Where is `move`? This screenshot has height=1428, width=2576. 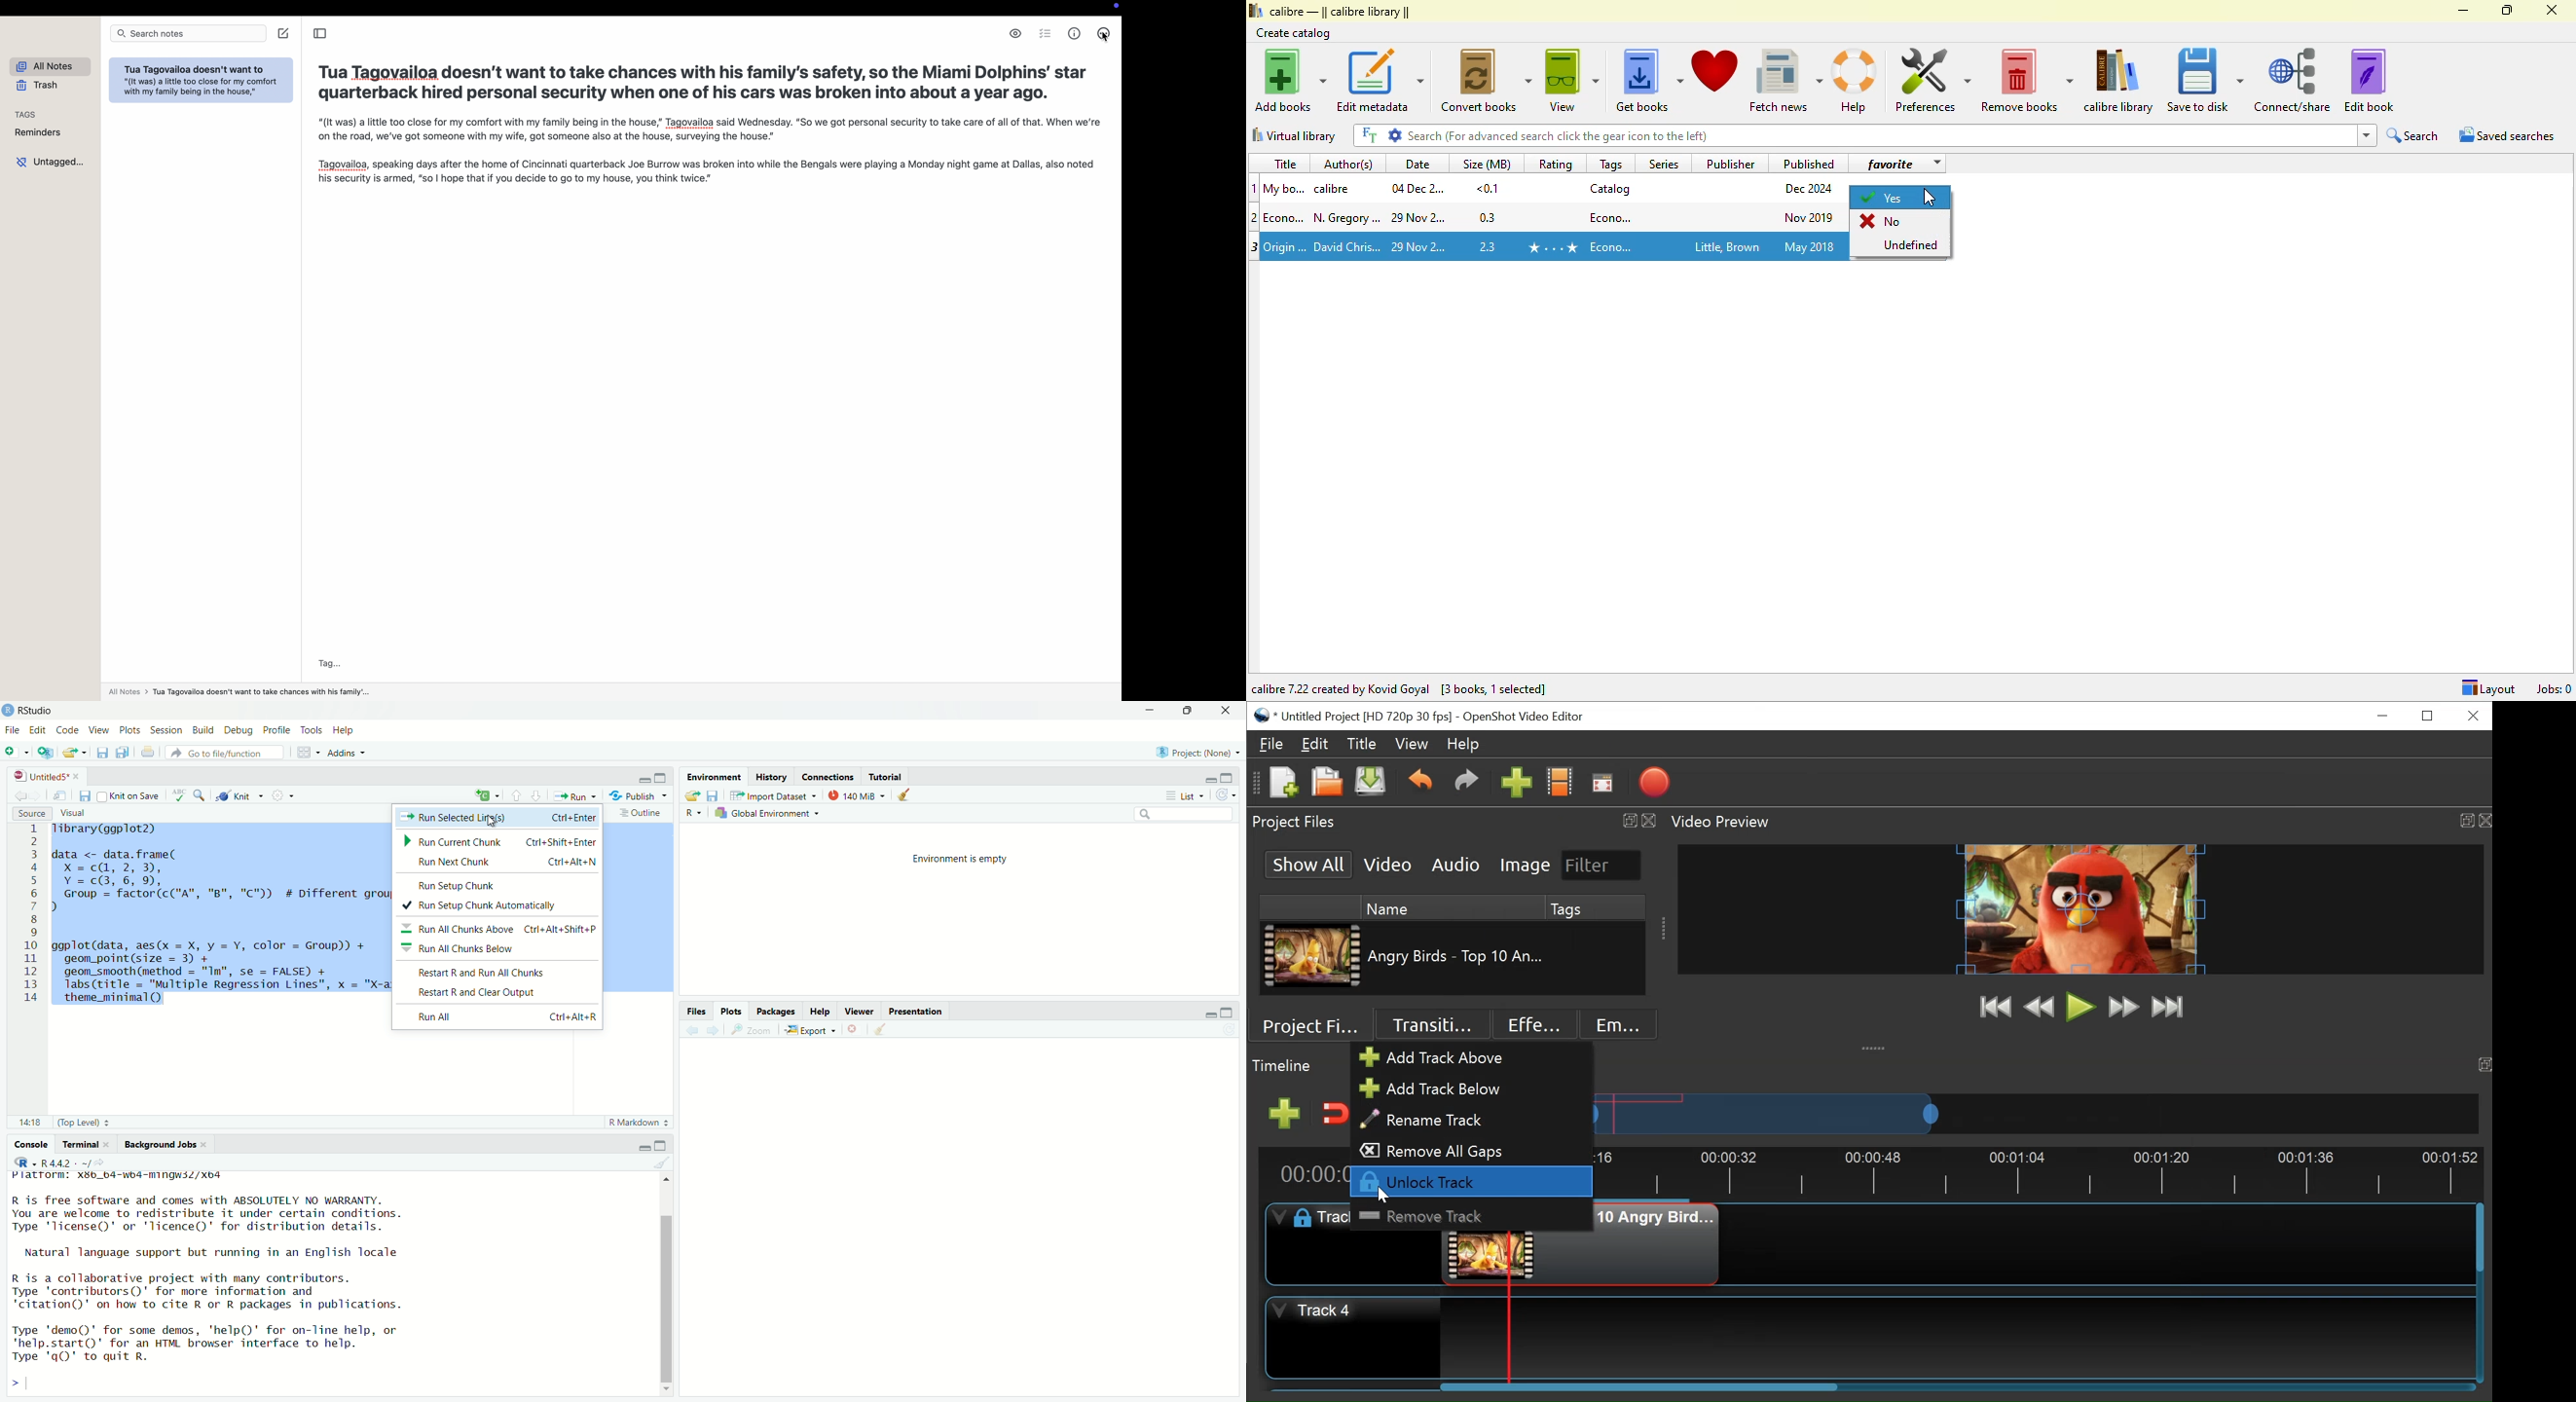
move is located at coordinates (62, 796).